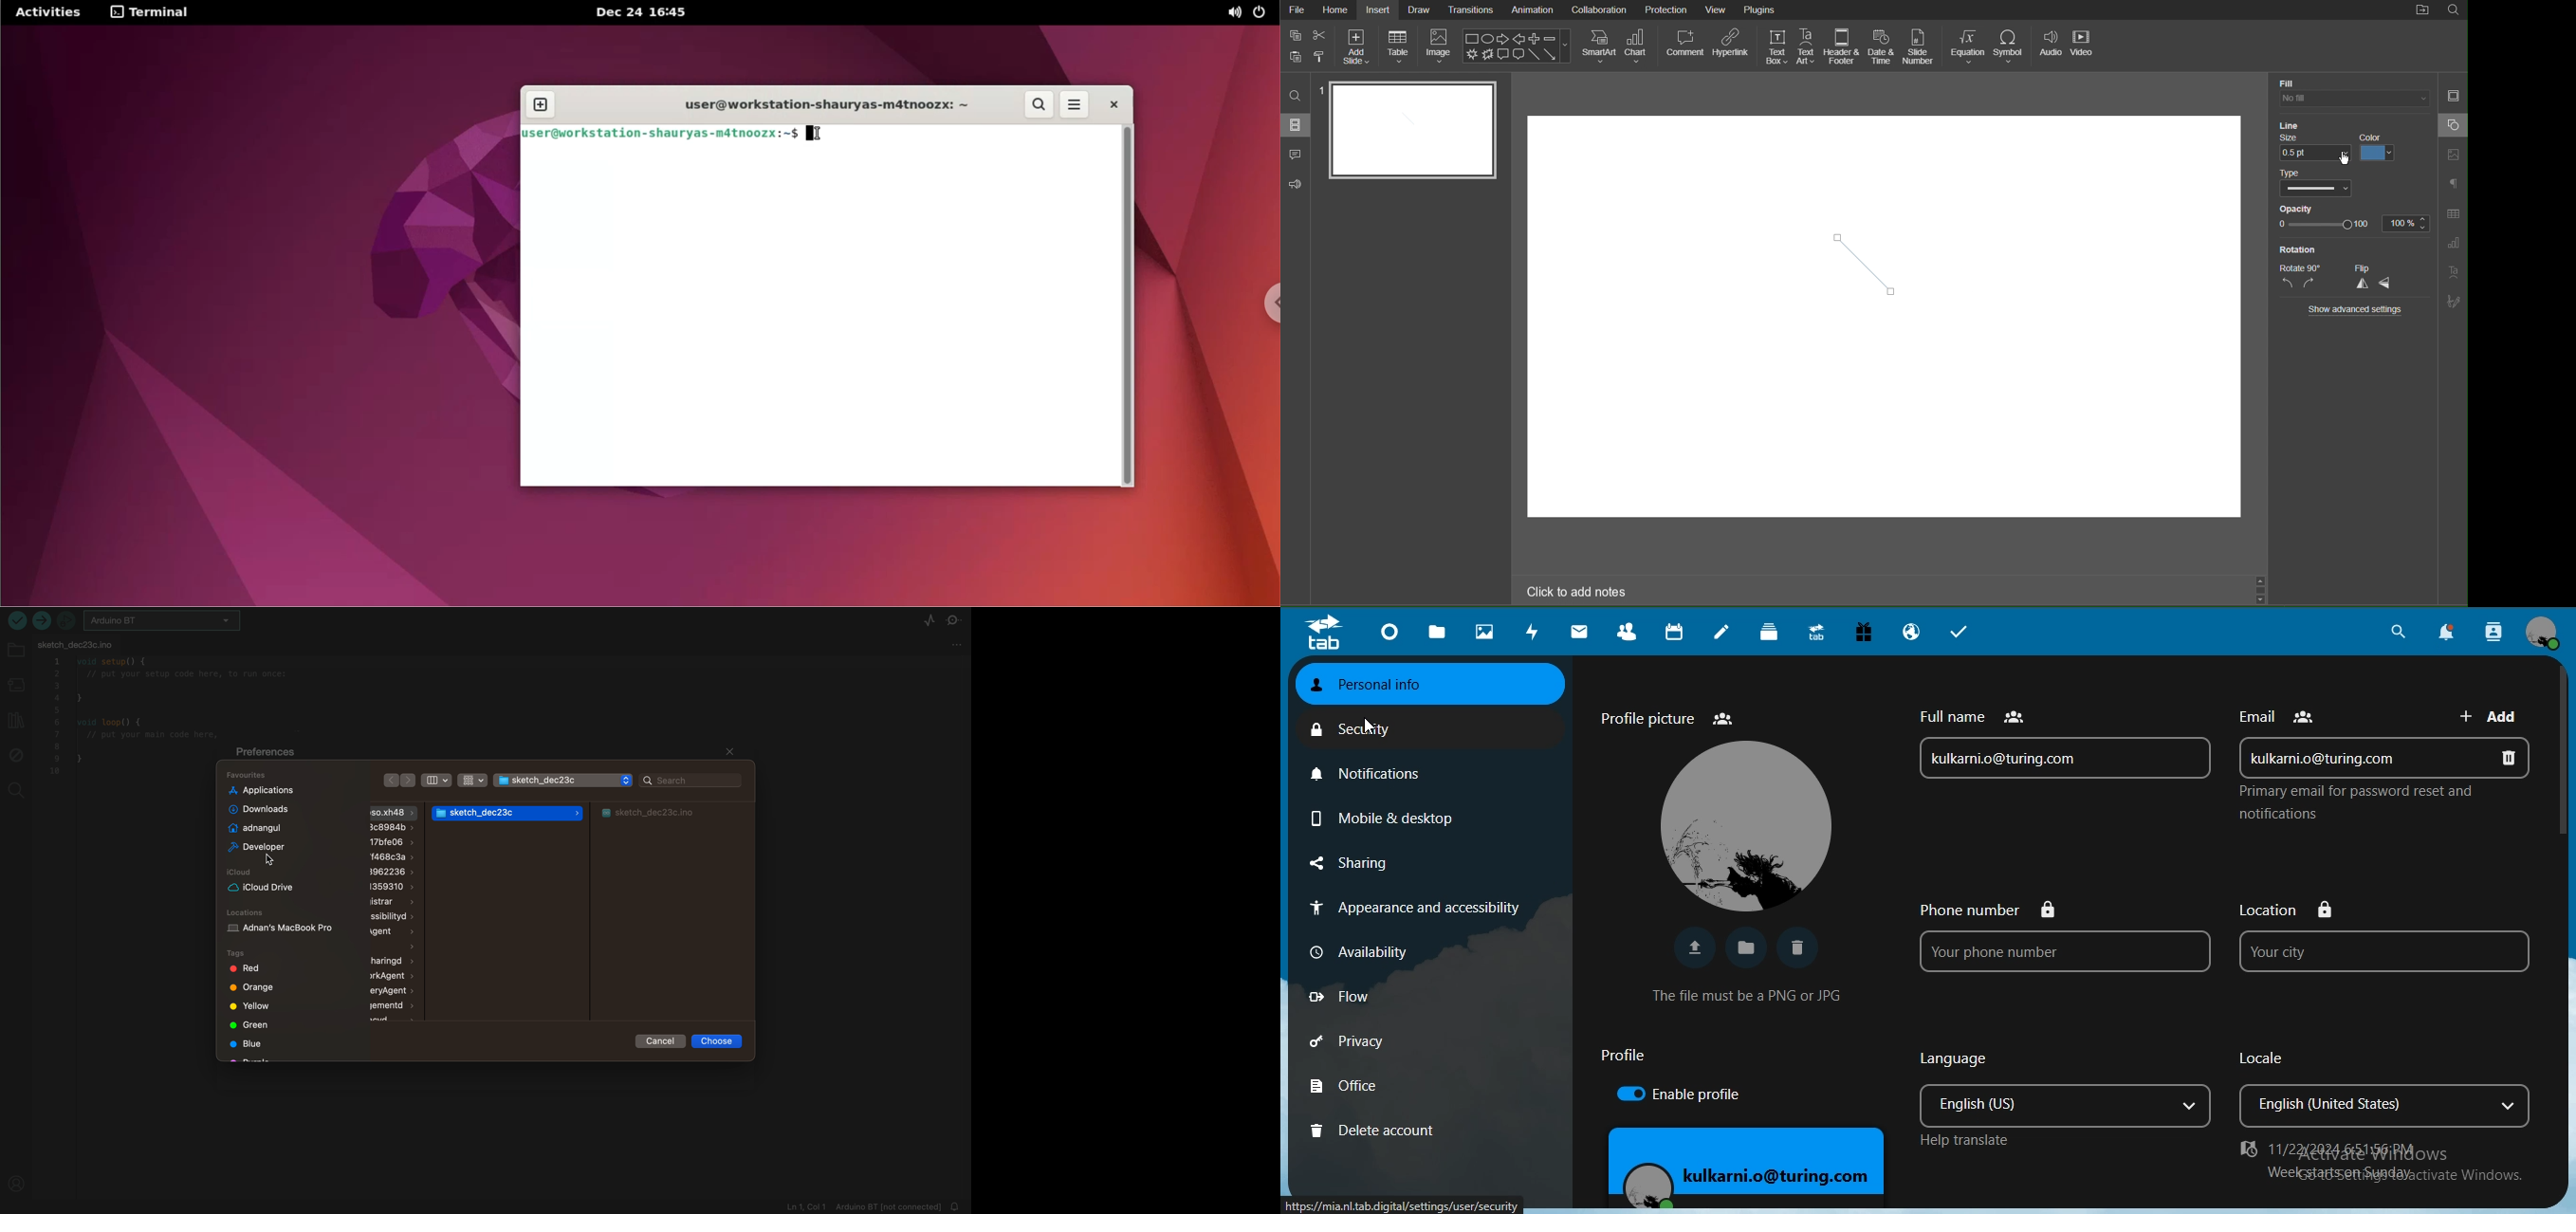  I want to click on privacy, so click(1373, 1044).